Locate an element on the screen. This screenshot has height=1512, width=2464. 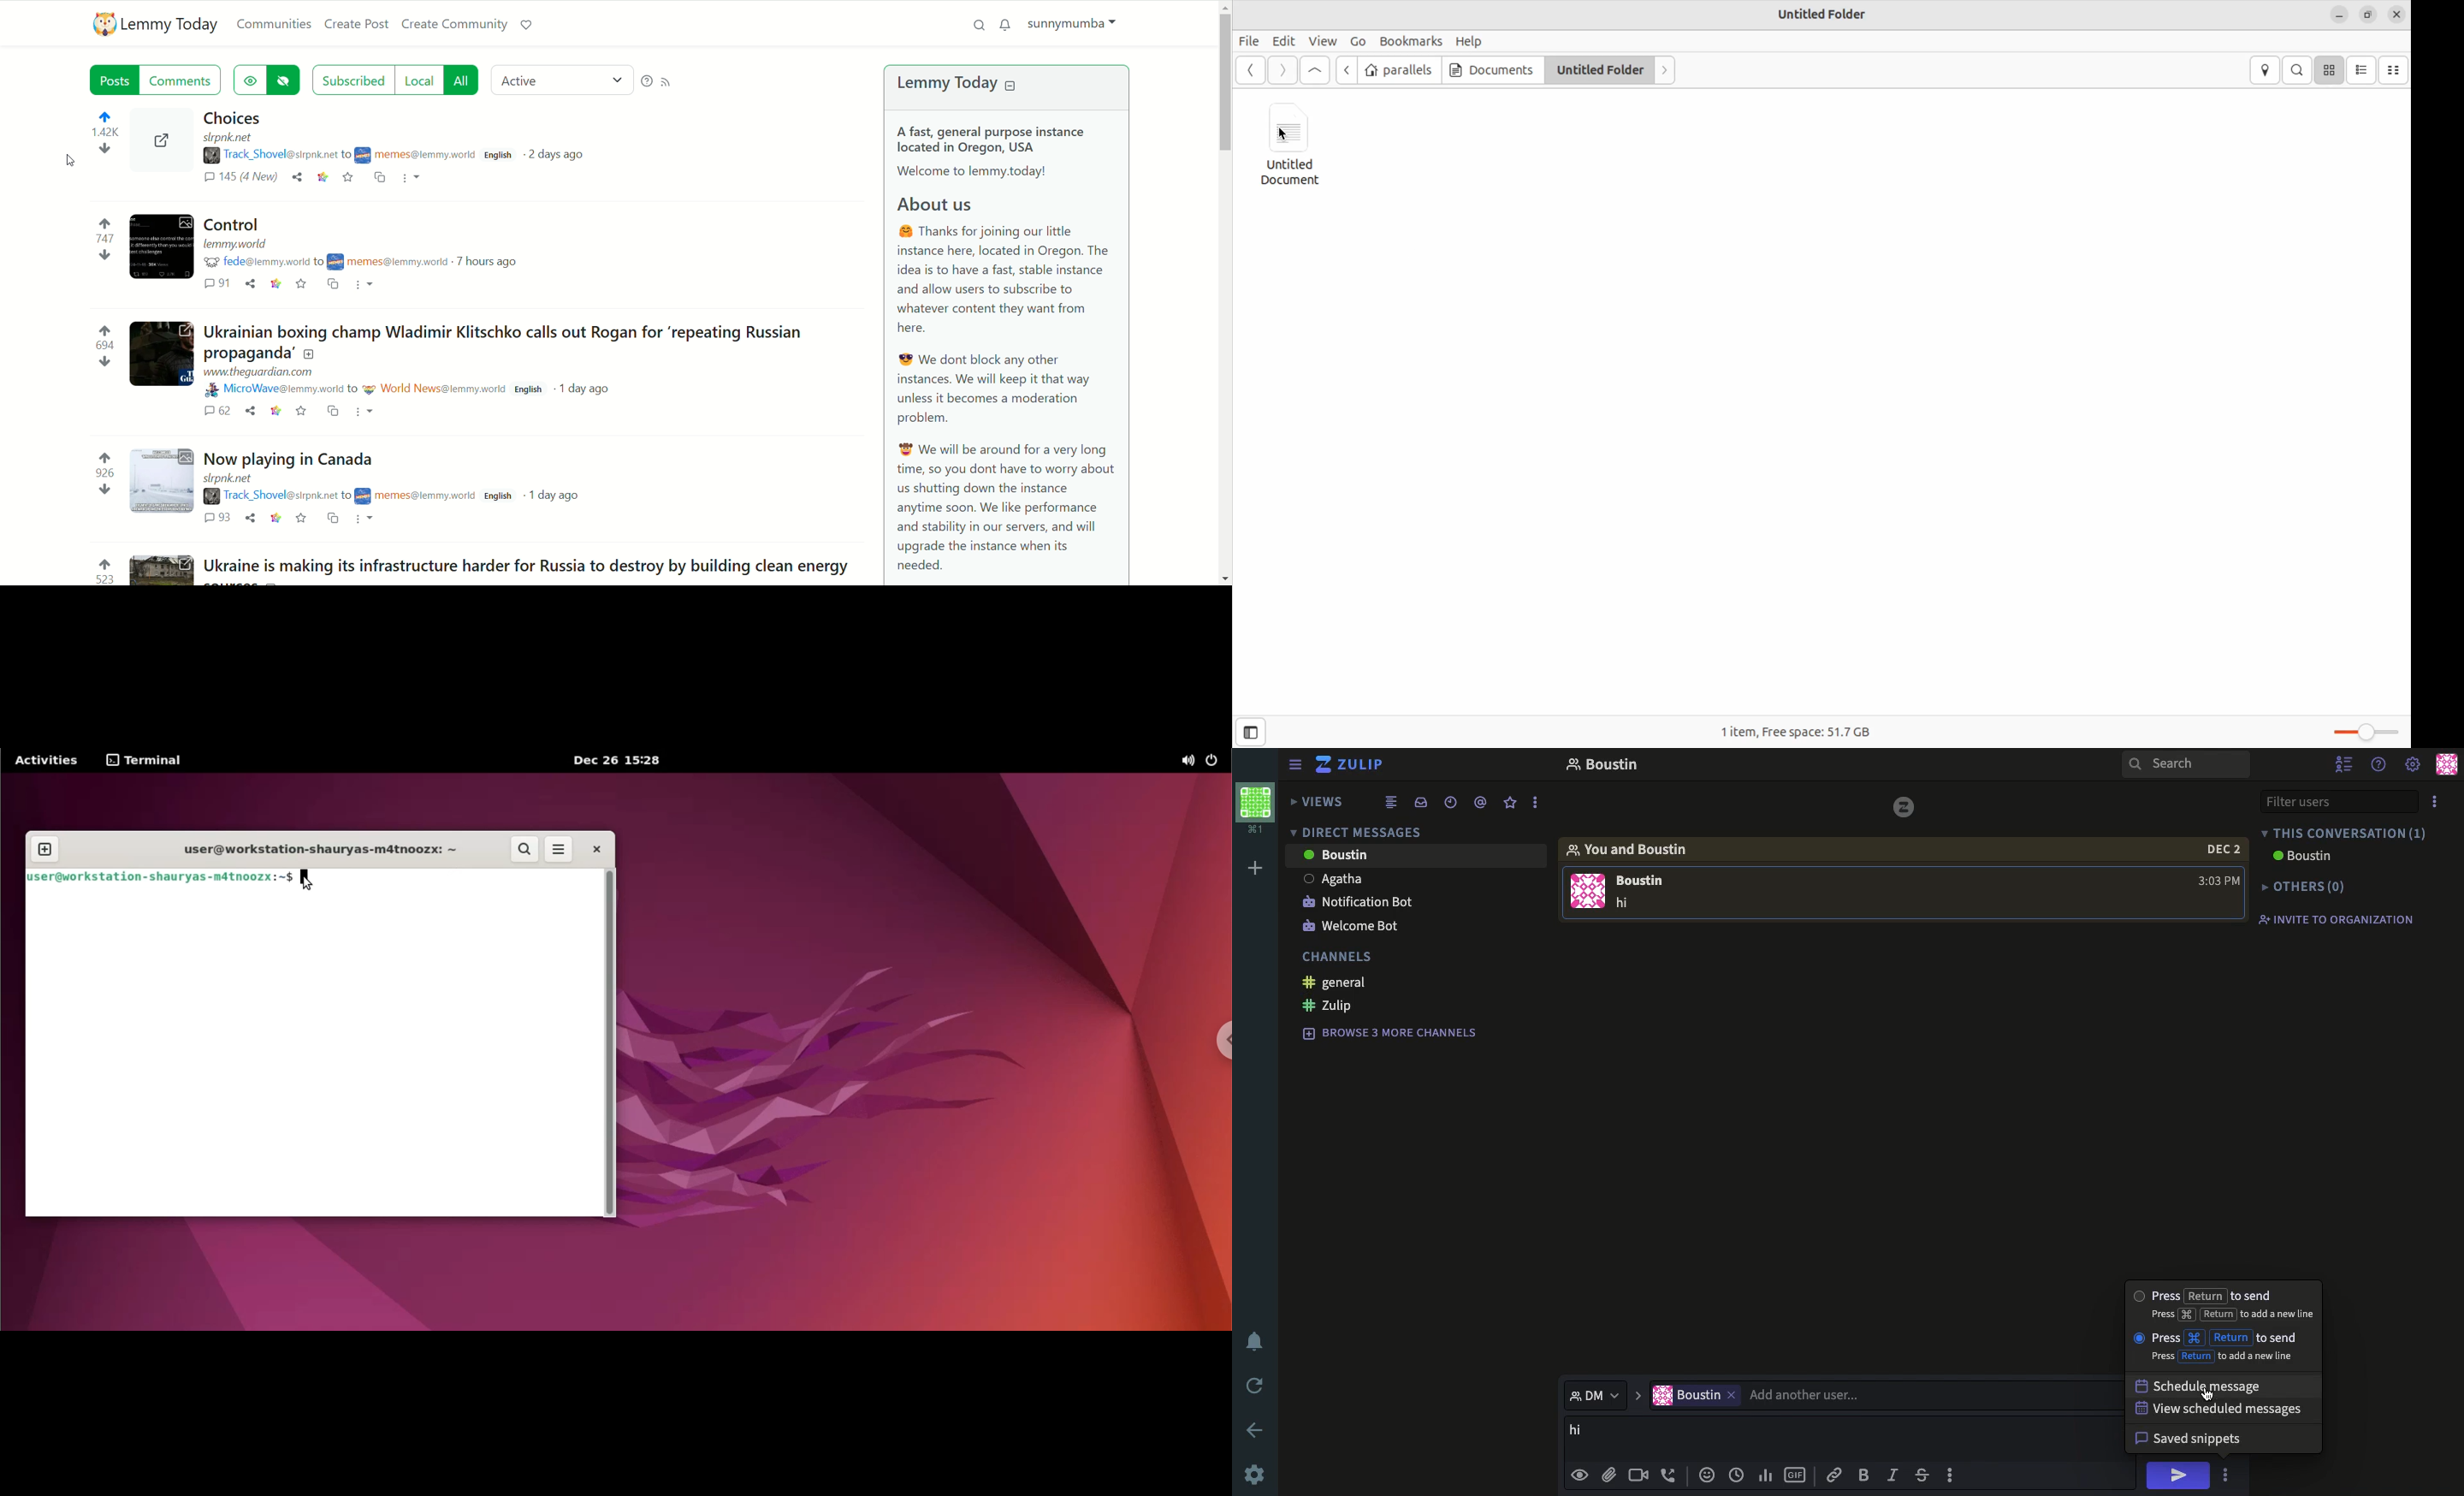
you and boustin is located at coordinates (1637, 848).